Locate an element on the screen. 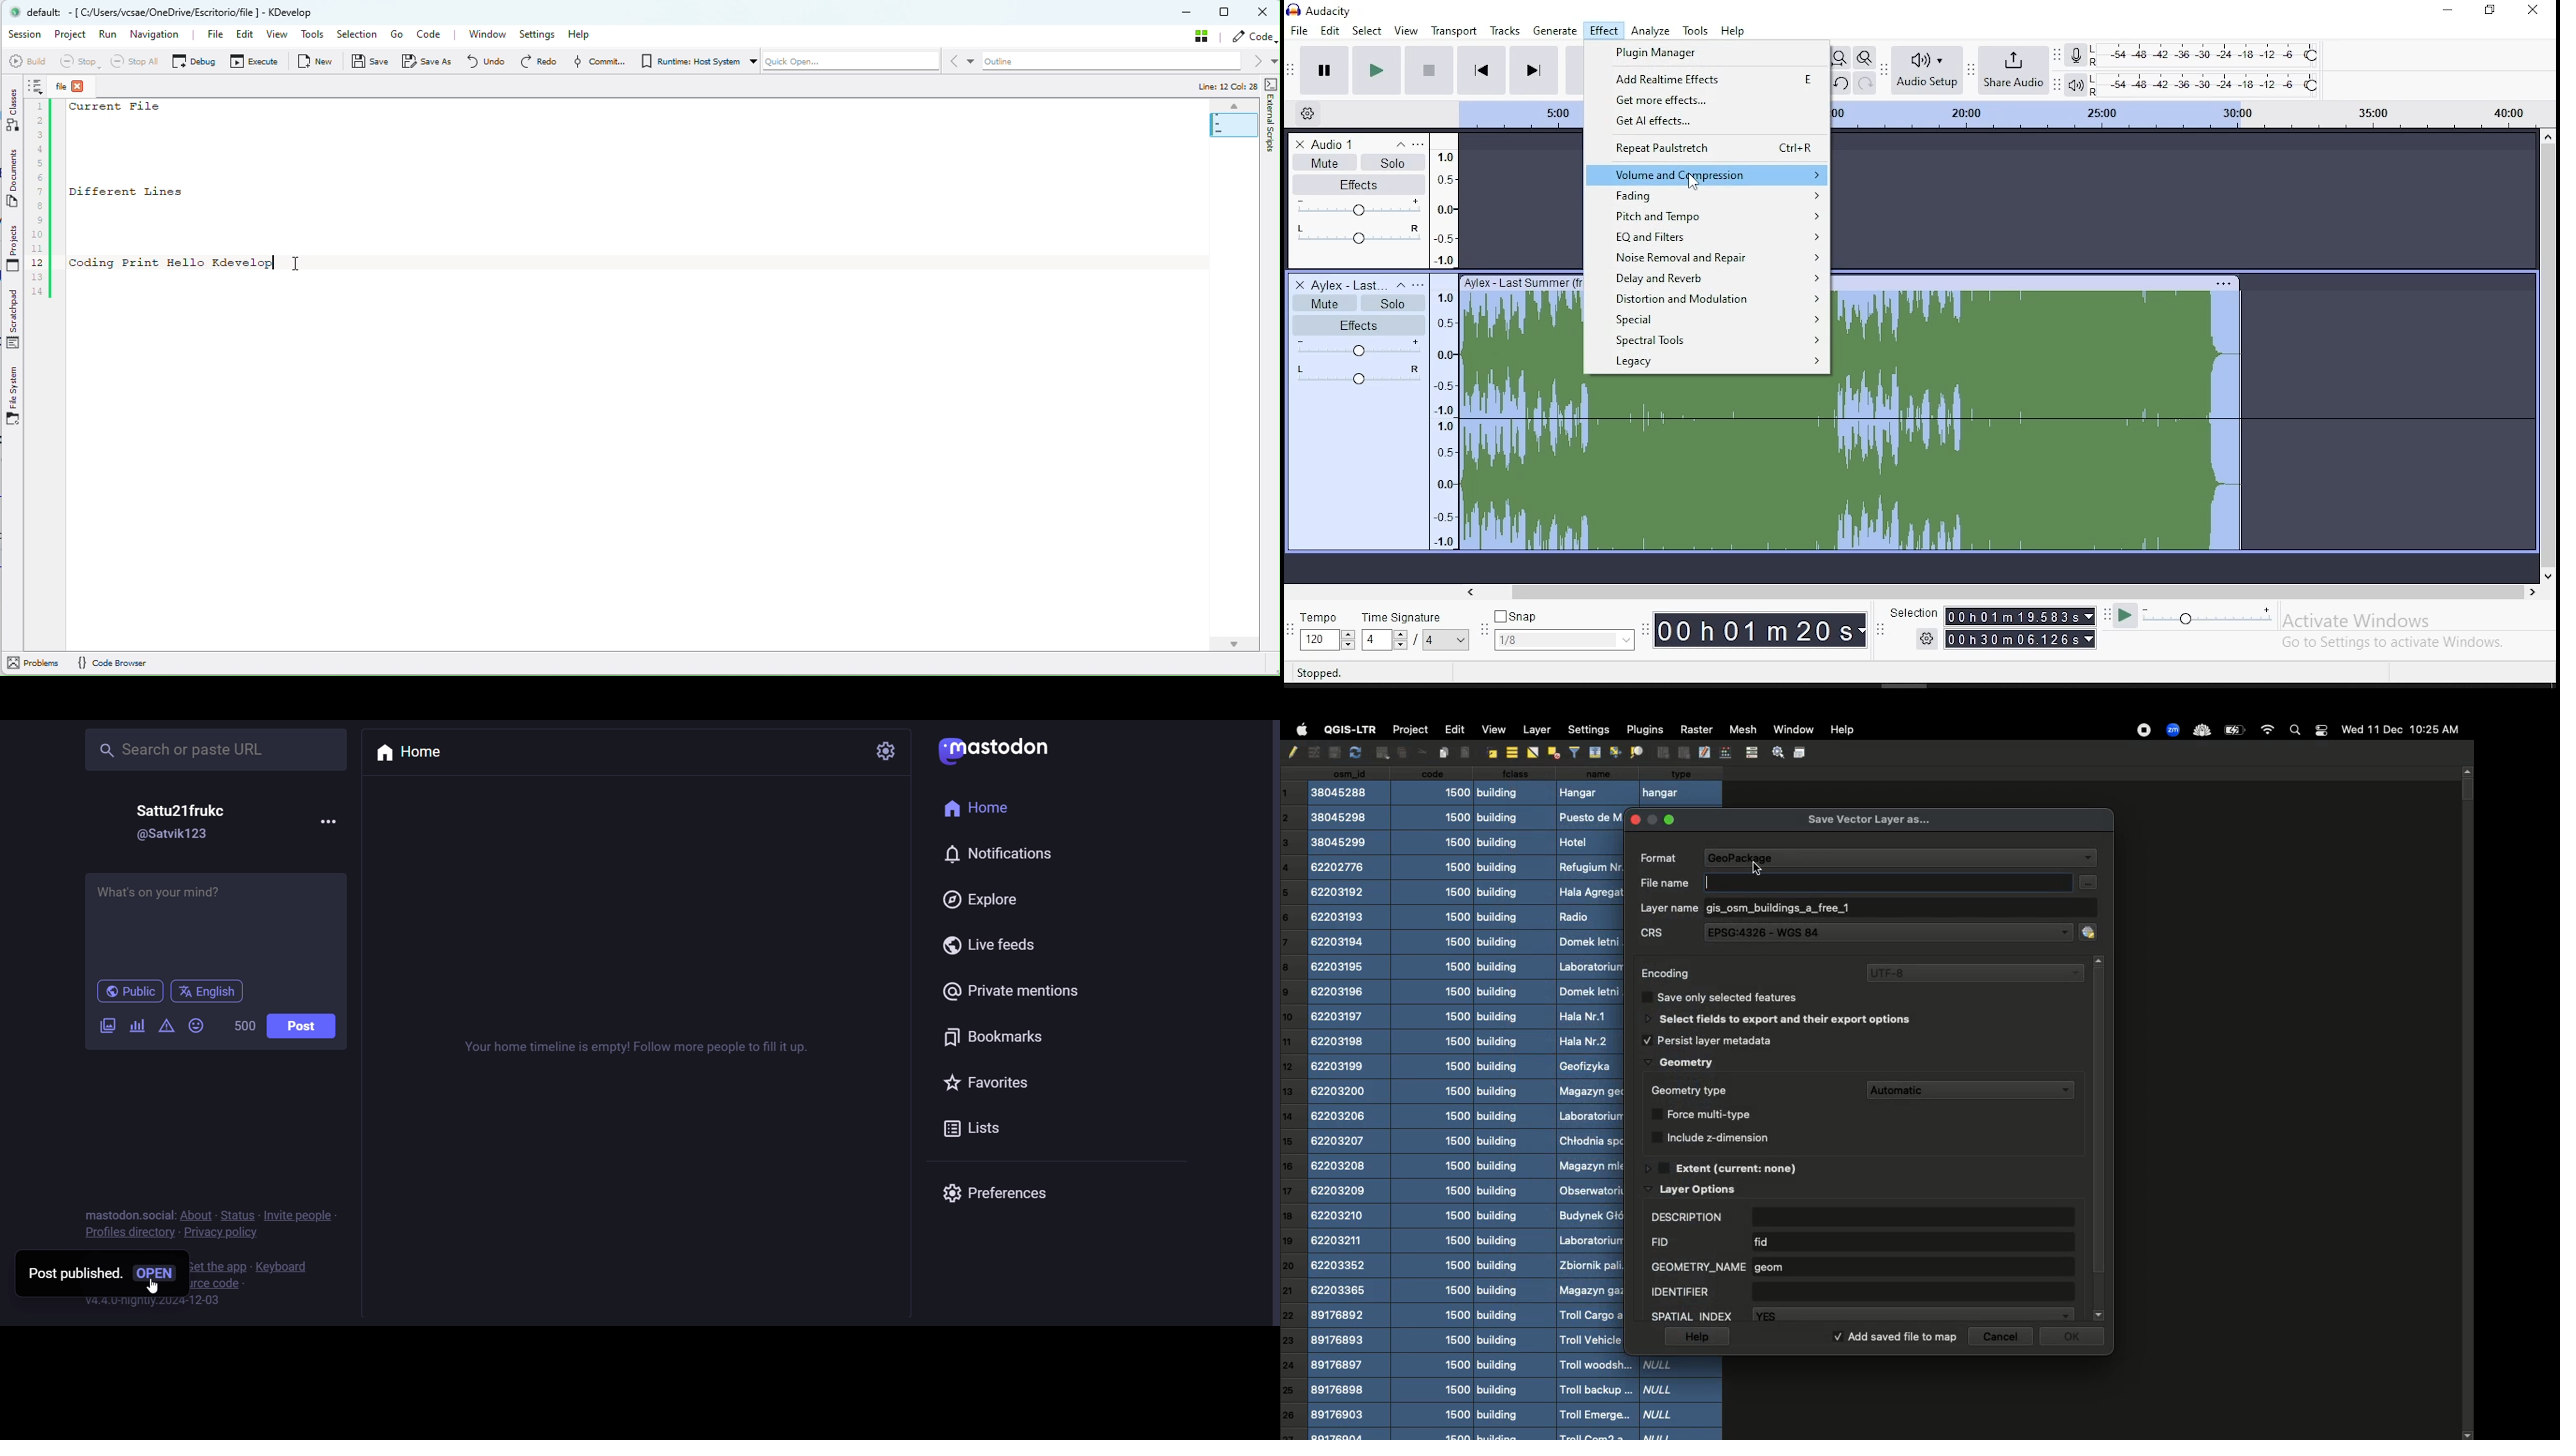 This screenshot has width=2576, height=1456. public is located at coordinates (127, 991).